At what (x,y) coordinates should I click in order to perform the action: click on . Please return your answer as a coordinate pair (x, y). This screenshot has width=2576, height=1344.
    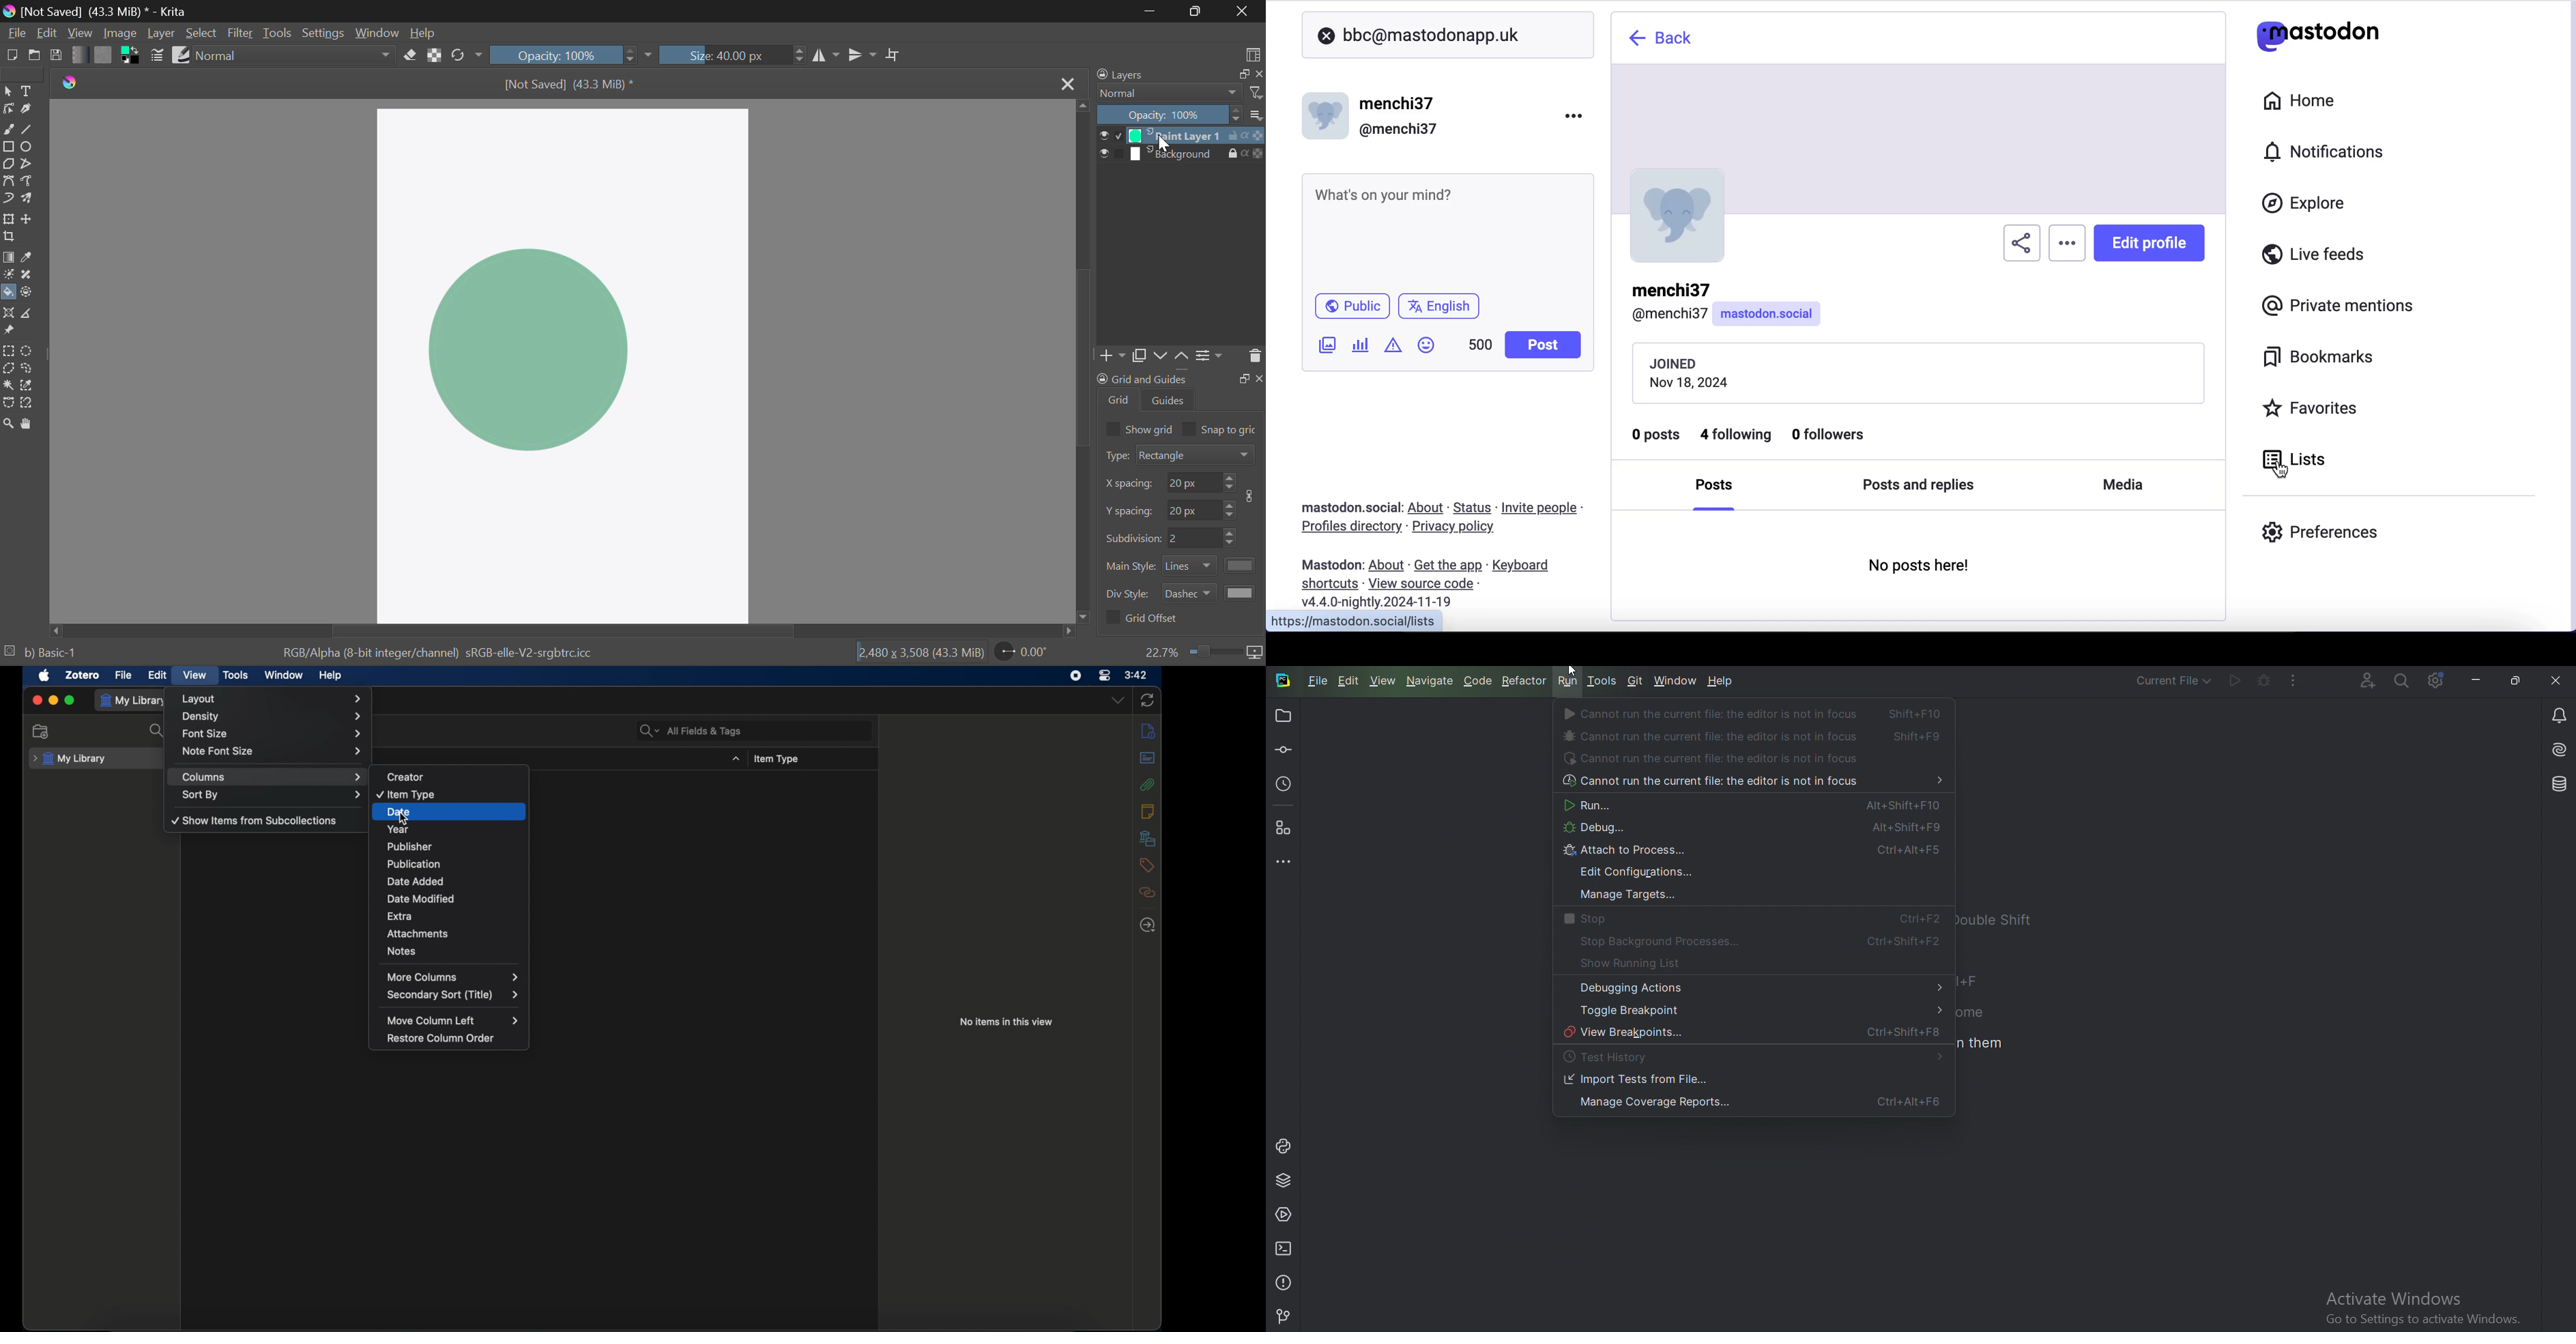
    Looking at the image, I should click on (57, 629).